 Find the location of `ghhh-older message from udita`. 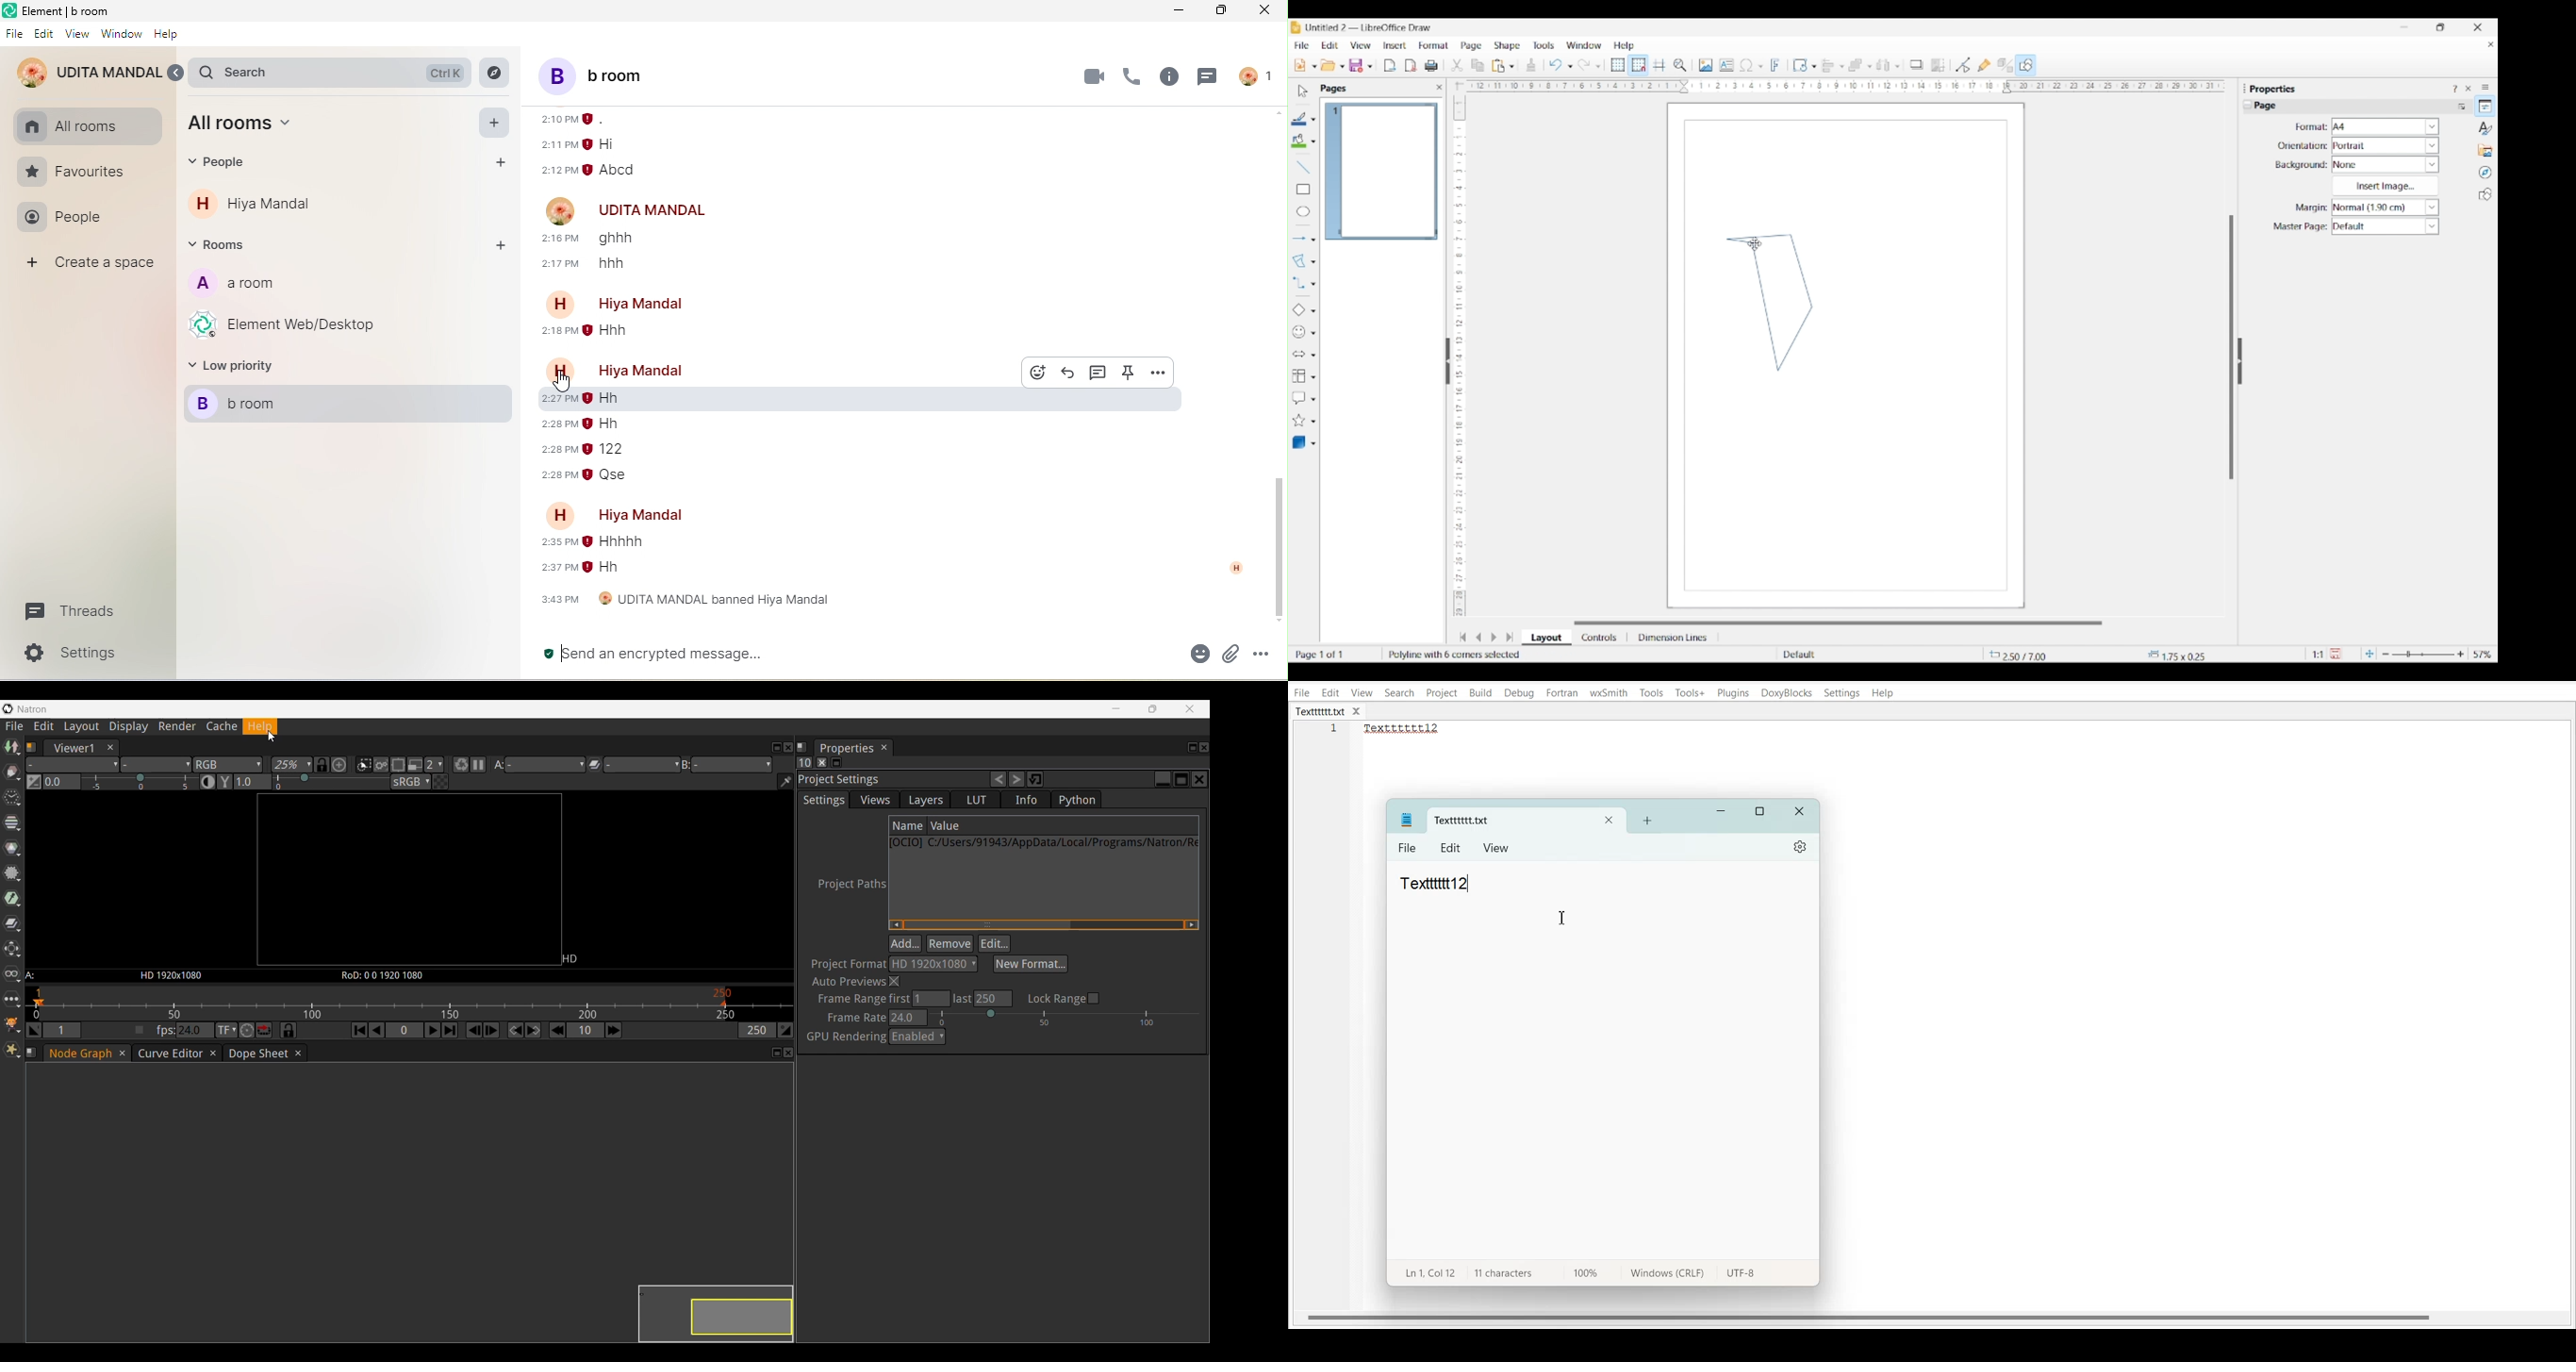

ghhh-older message from udita is located at coordinates (625, 240).